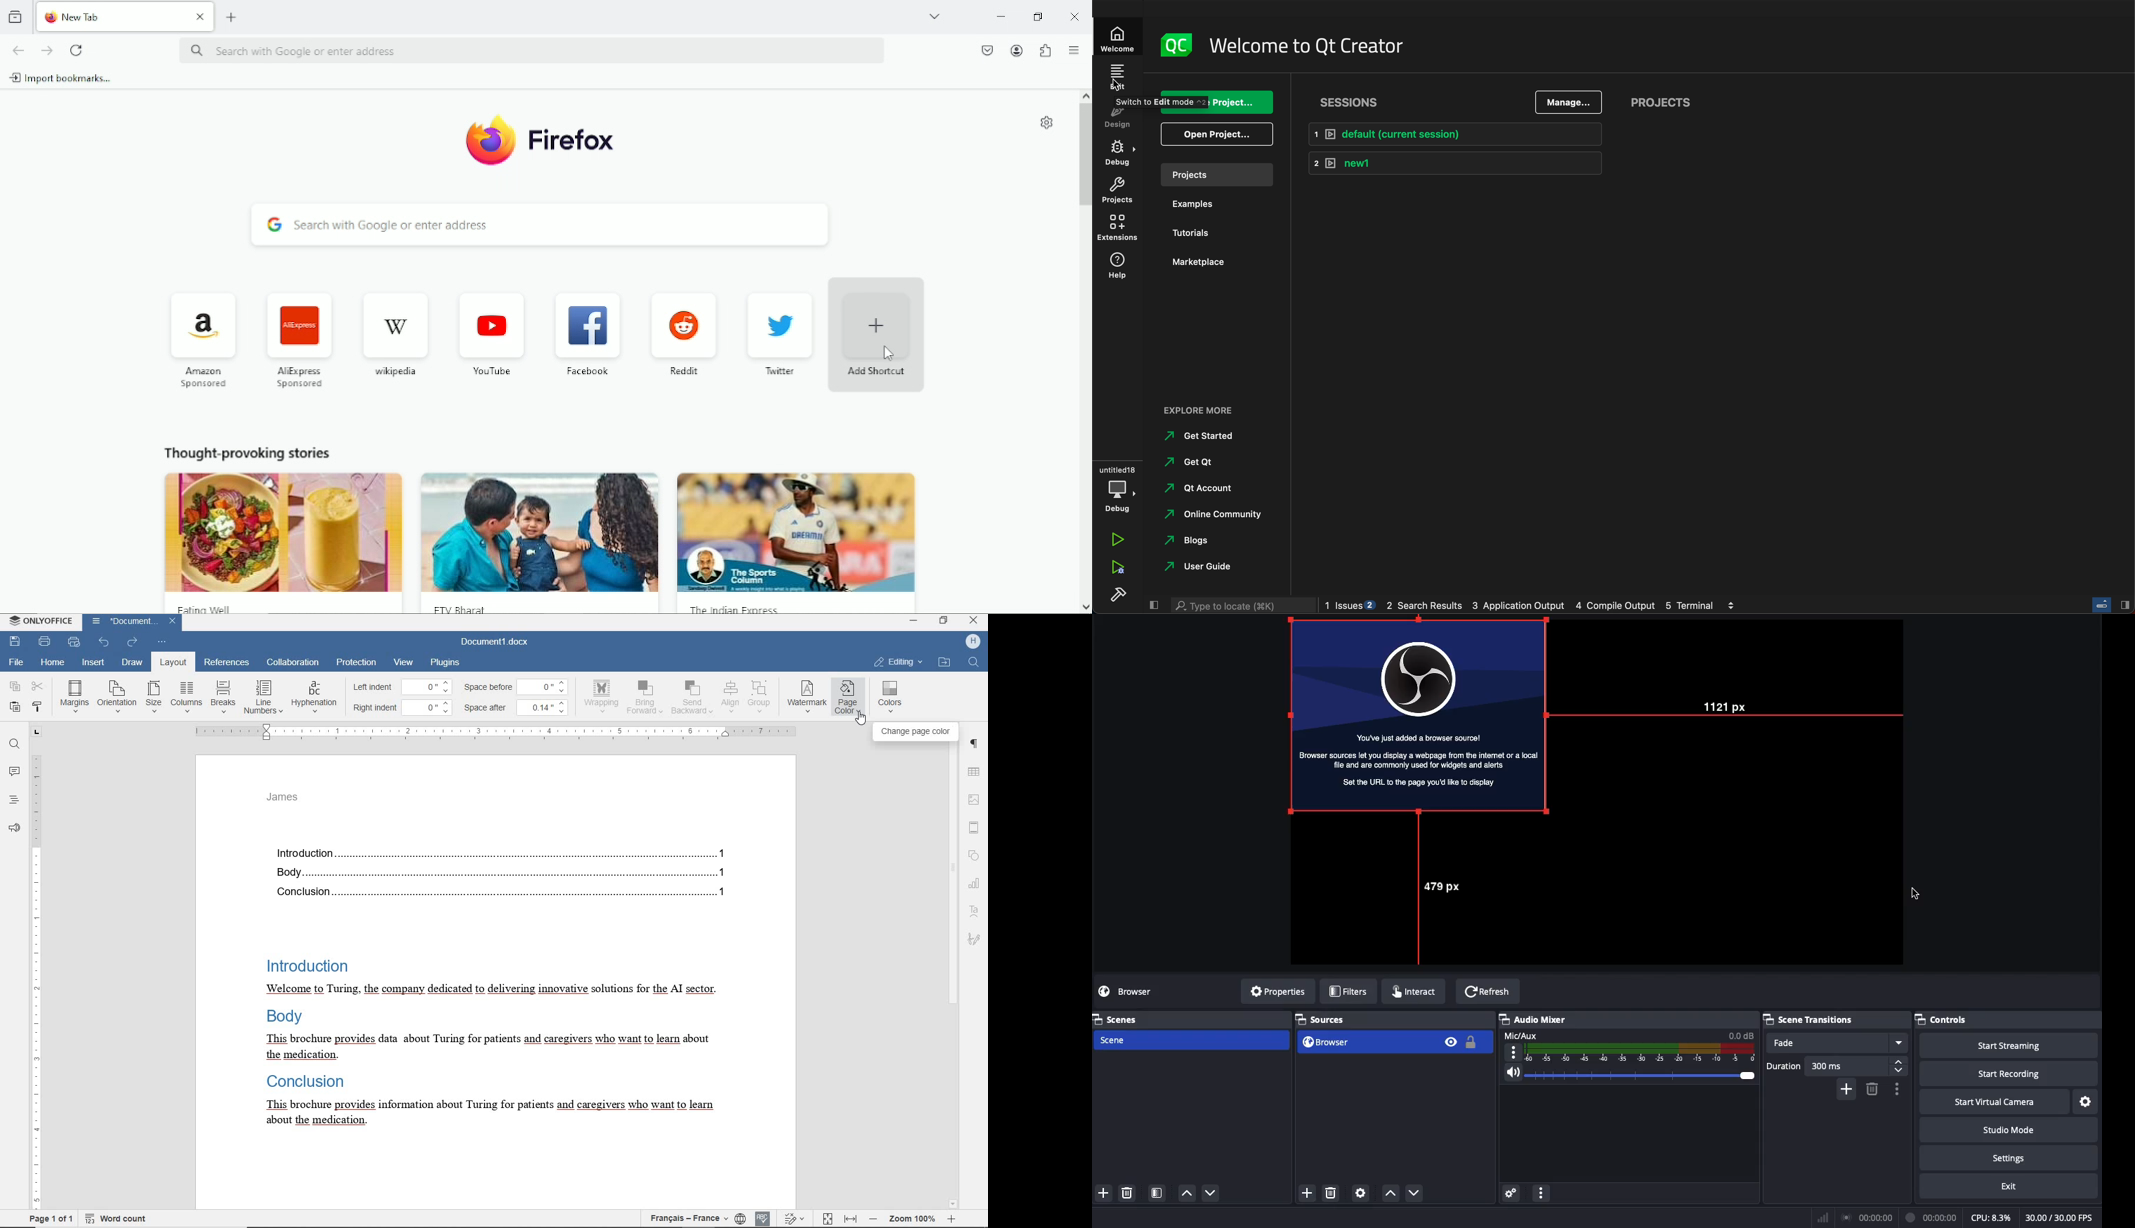  Describe the element at coordinates (46, 642) in the screenshot. I see `print` at that location.